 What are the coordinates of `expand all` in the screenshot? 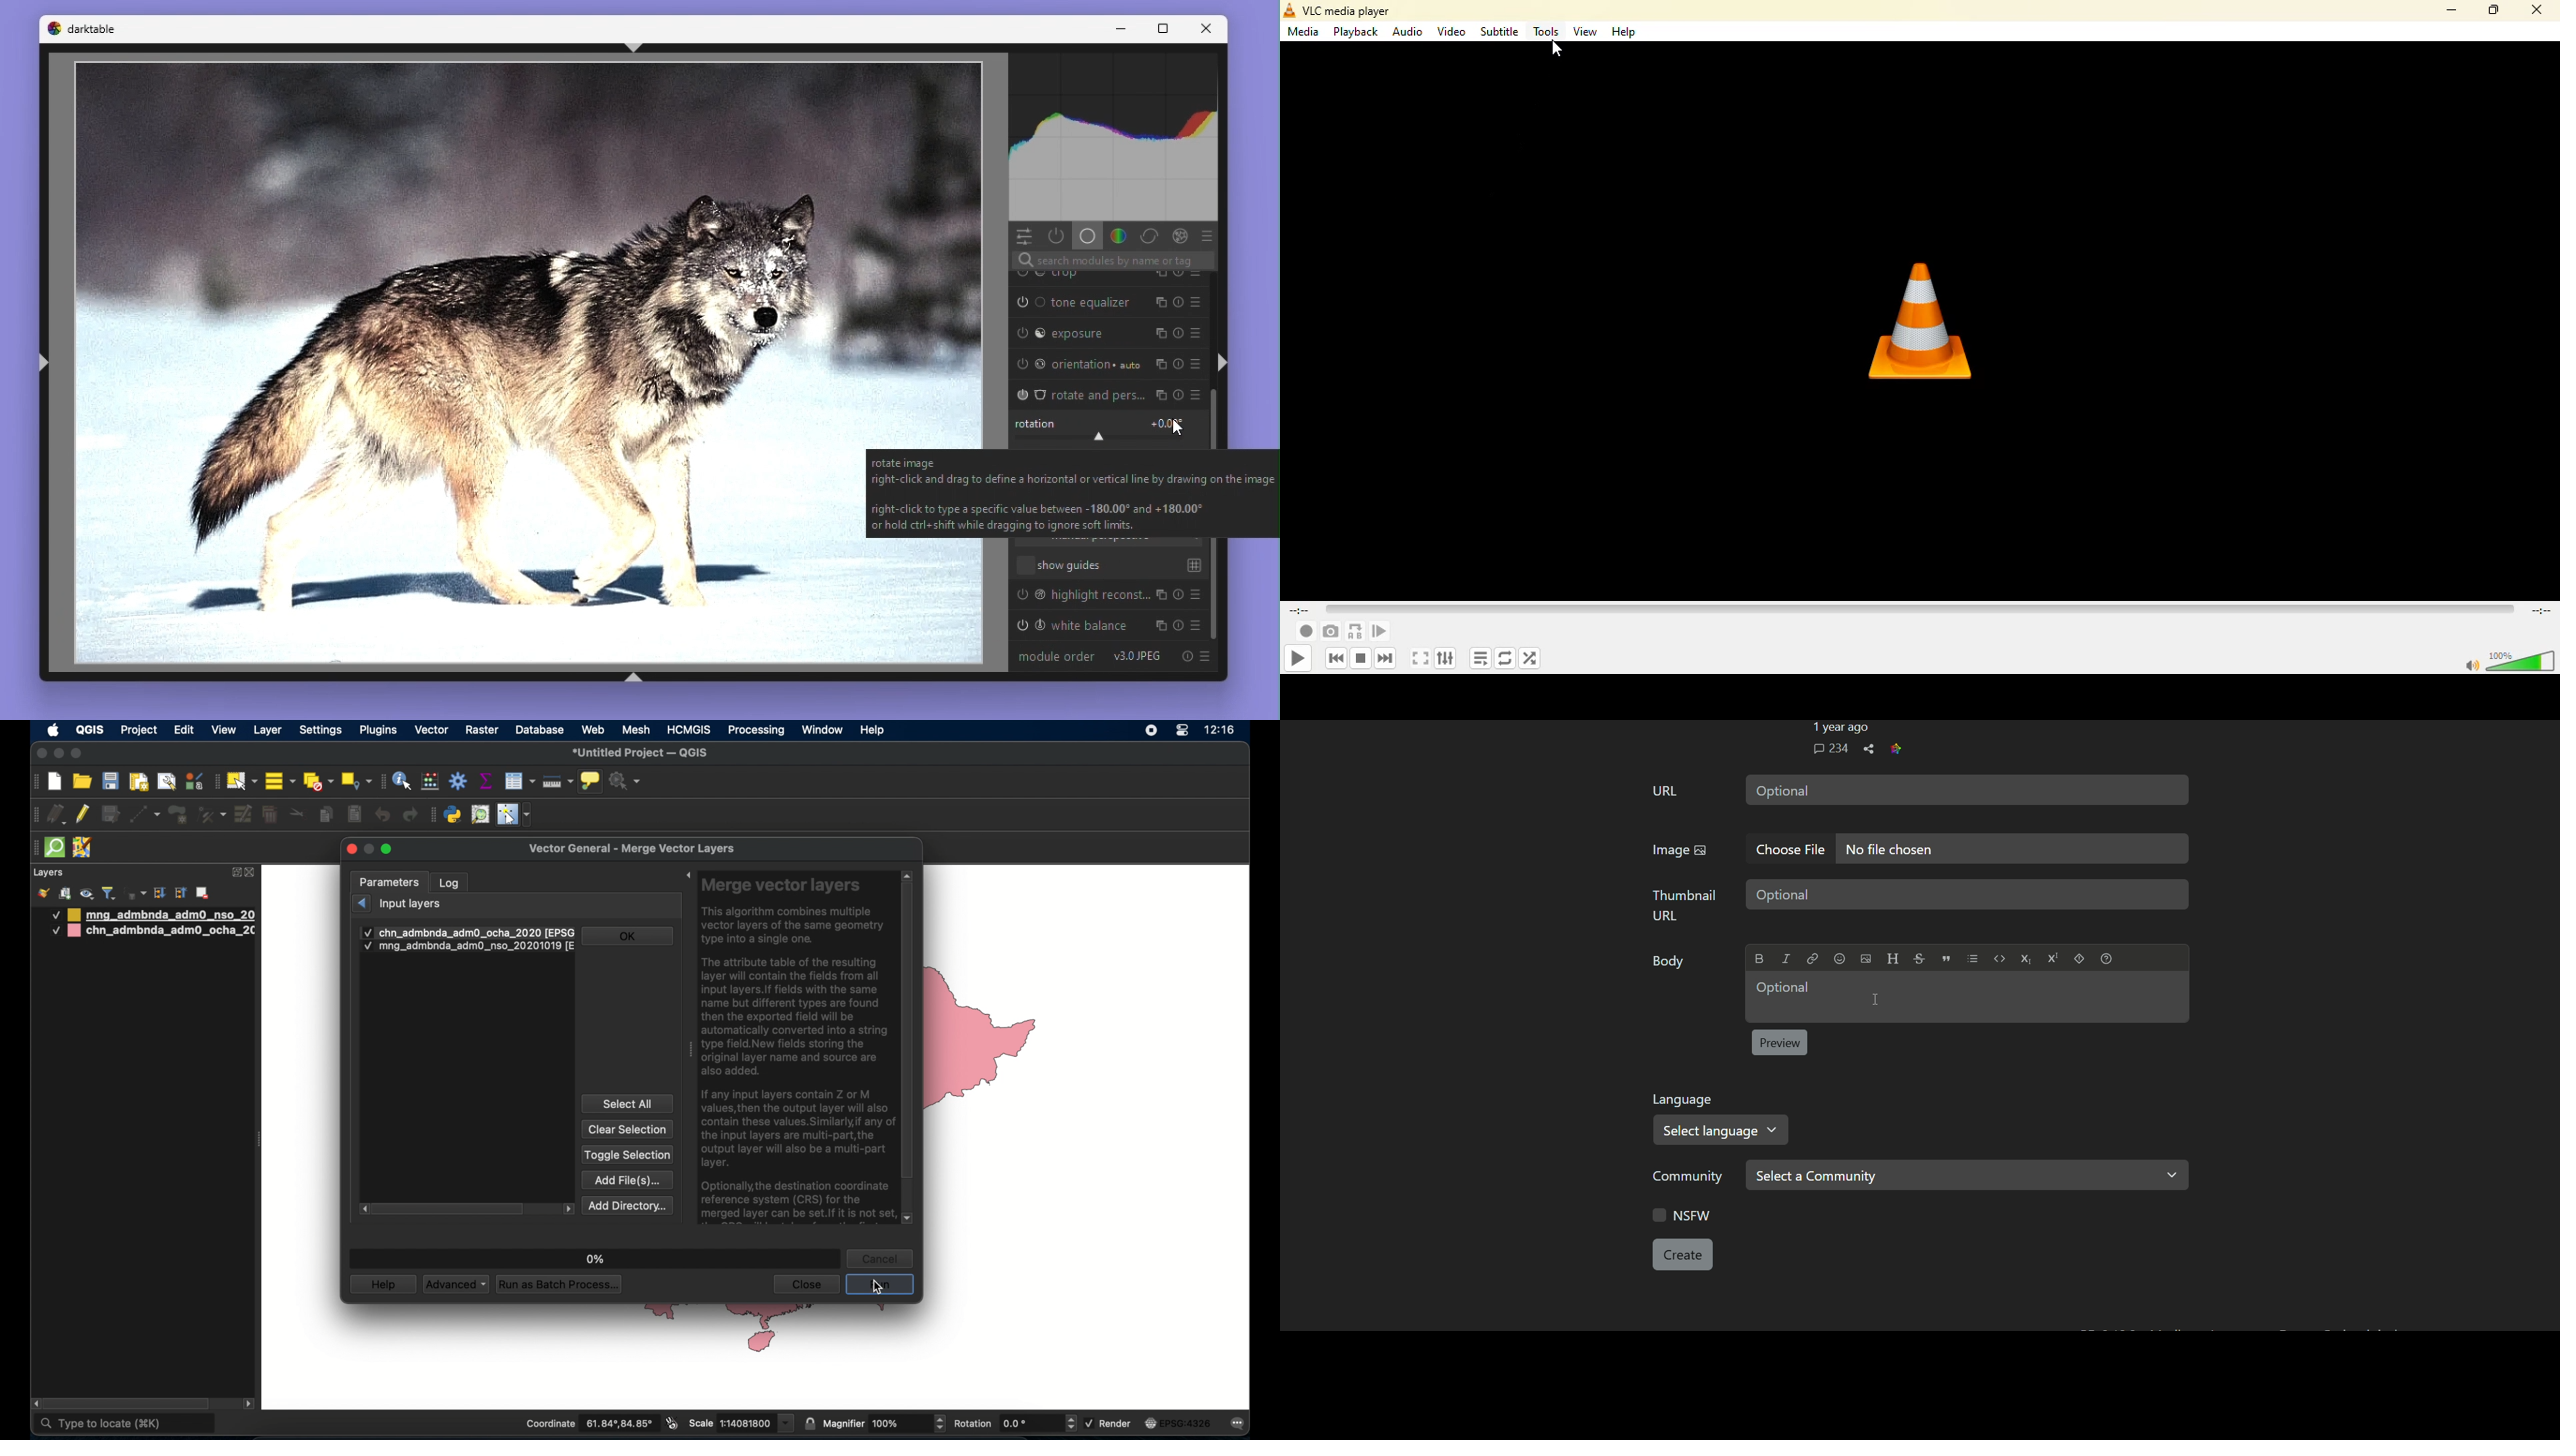 It's located at (159, 893).